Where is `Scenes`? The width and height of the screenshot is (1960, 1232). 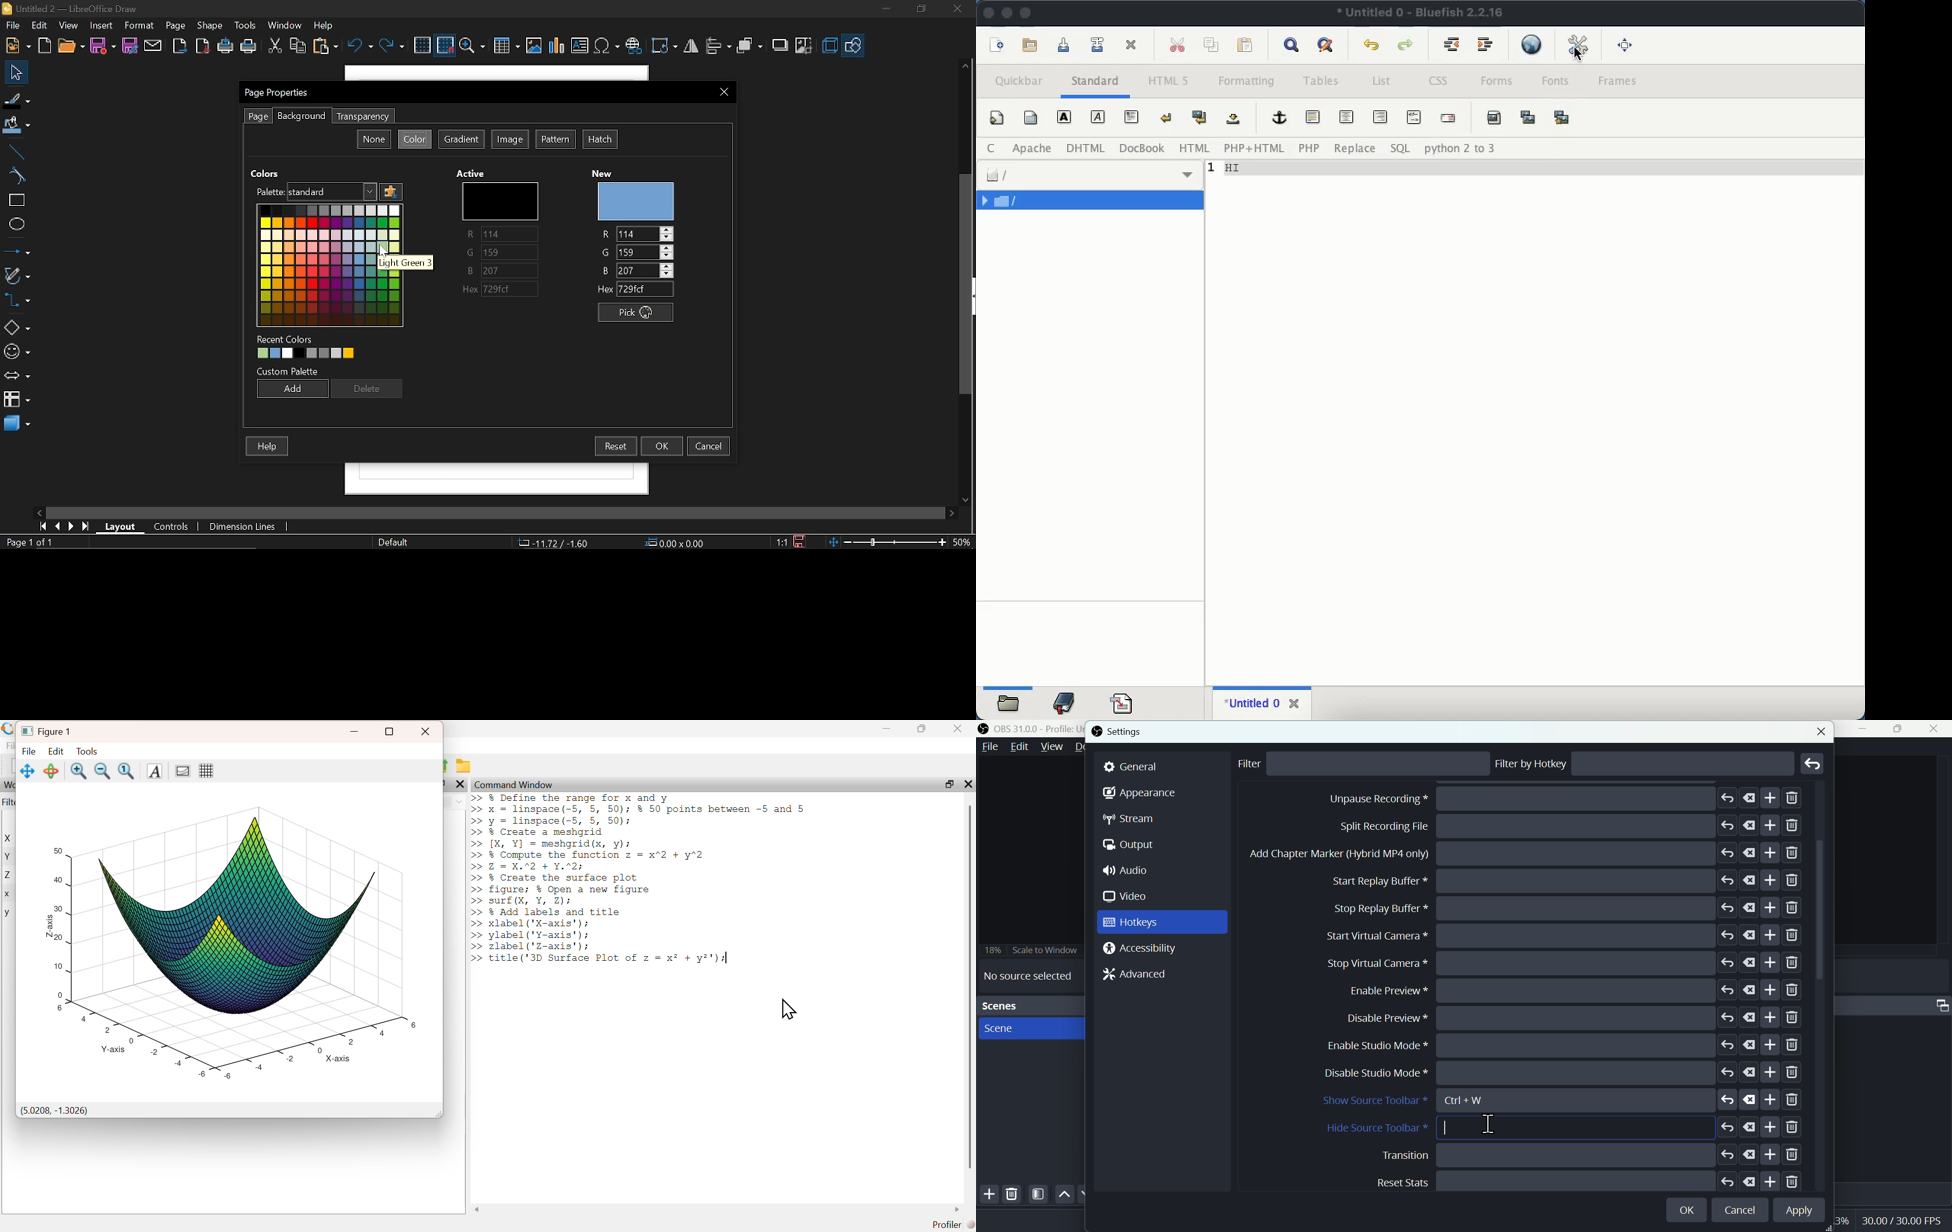 Scenes is located at coordinates (1029, 1006).